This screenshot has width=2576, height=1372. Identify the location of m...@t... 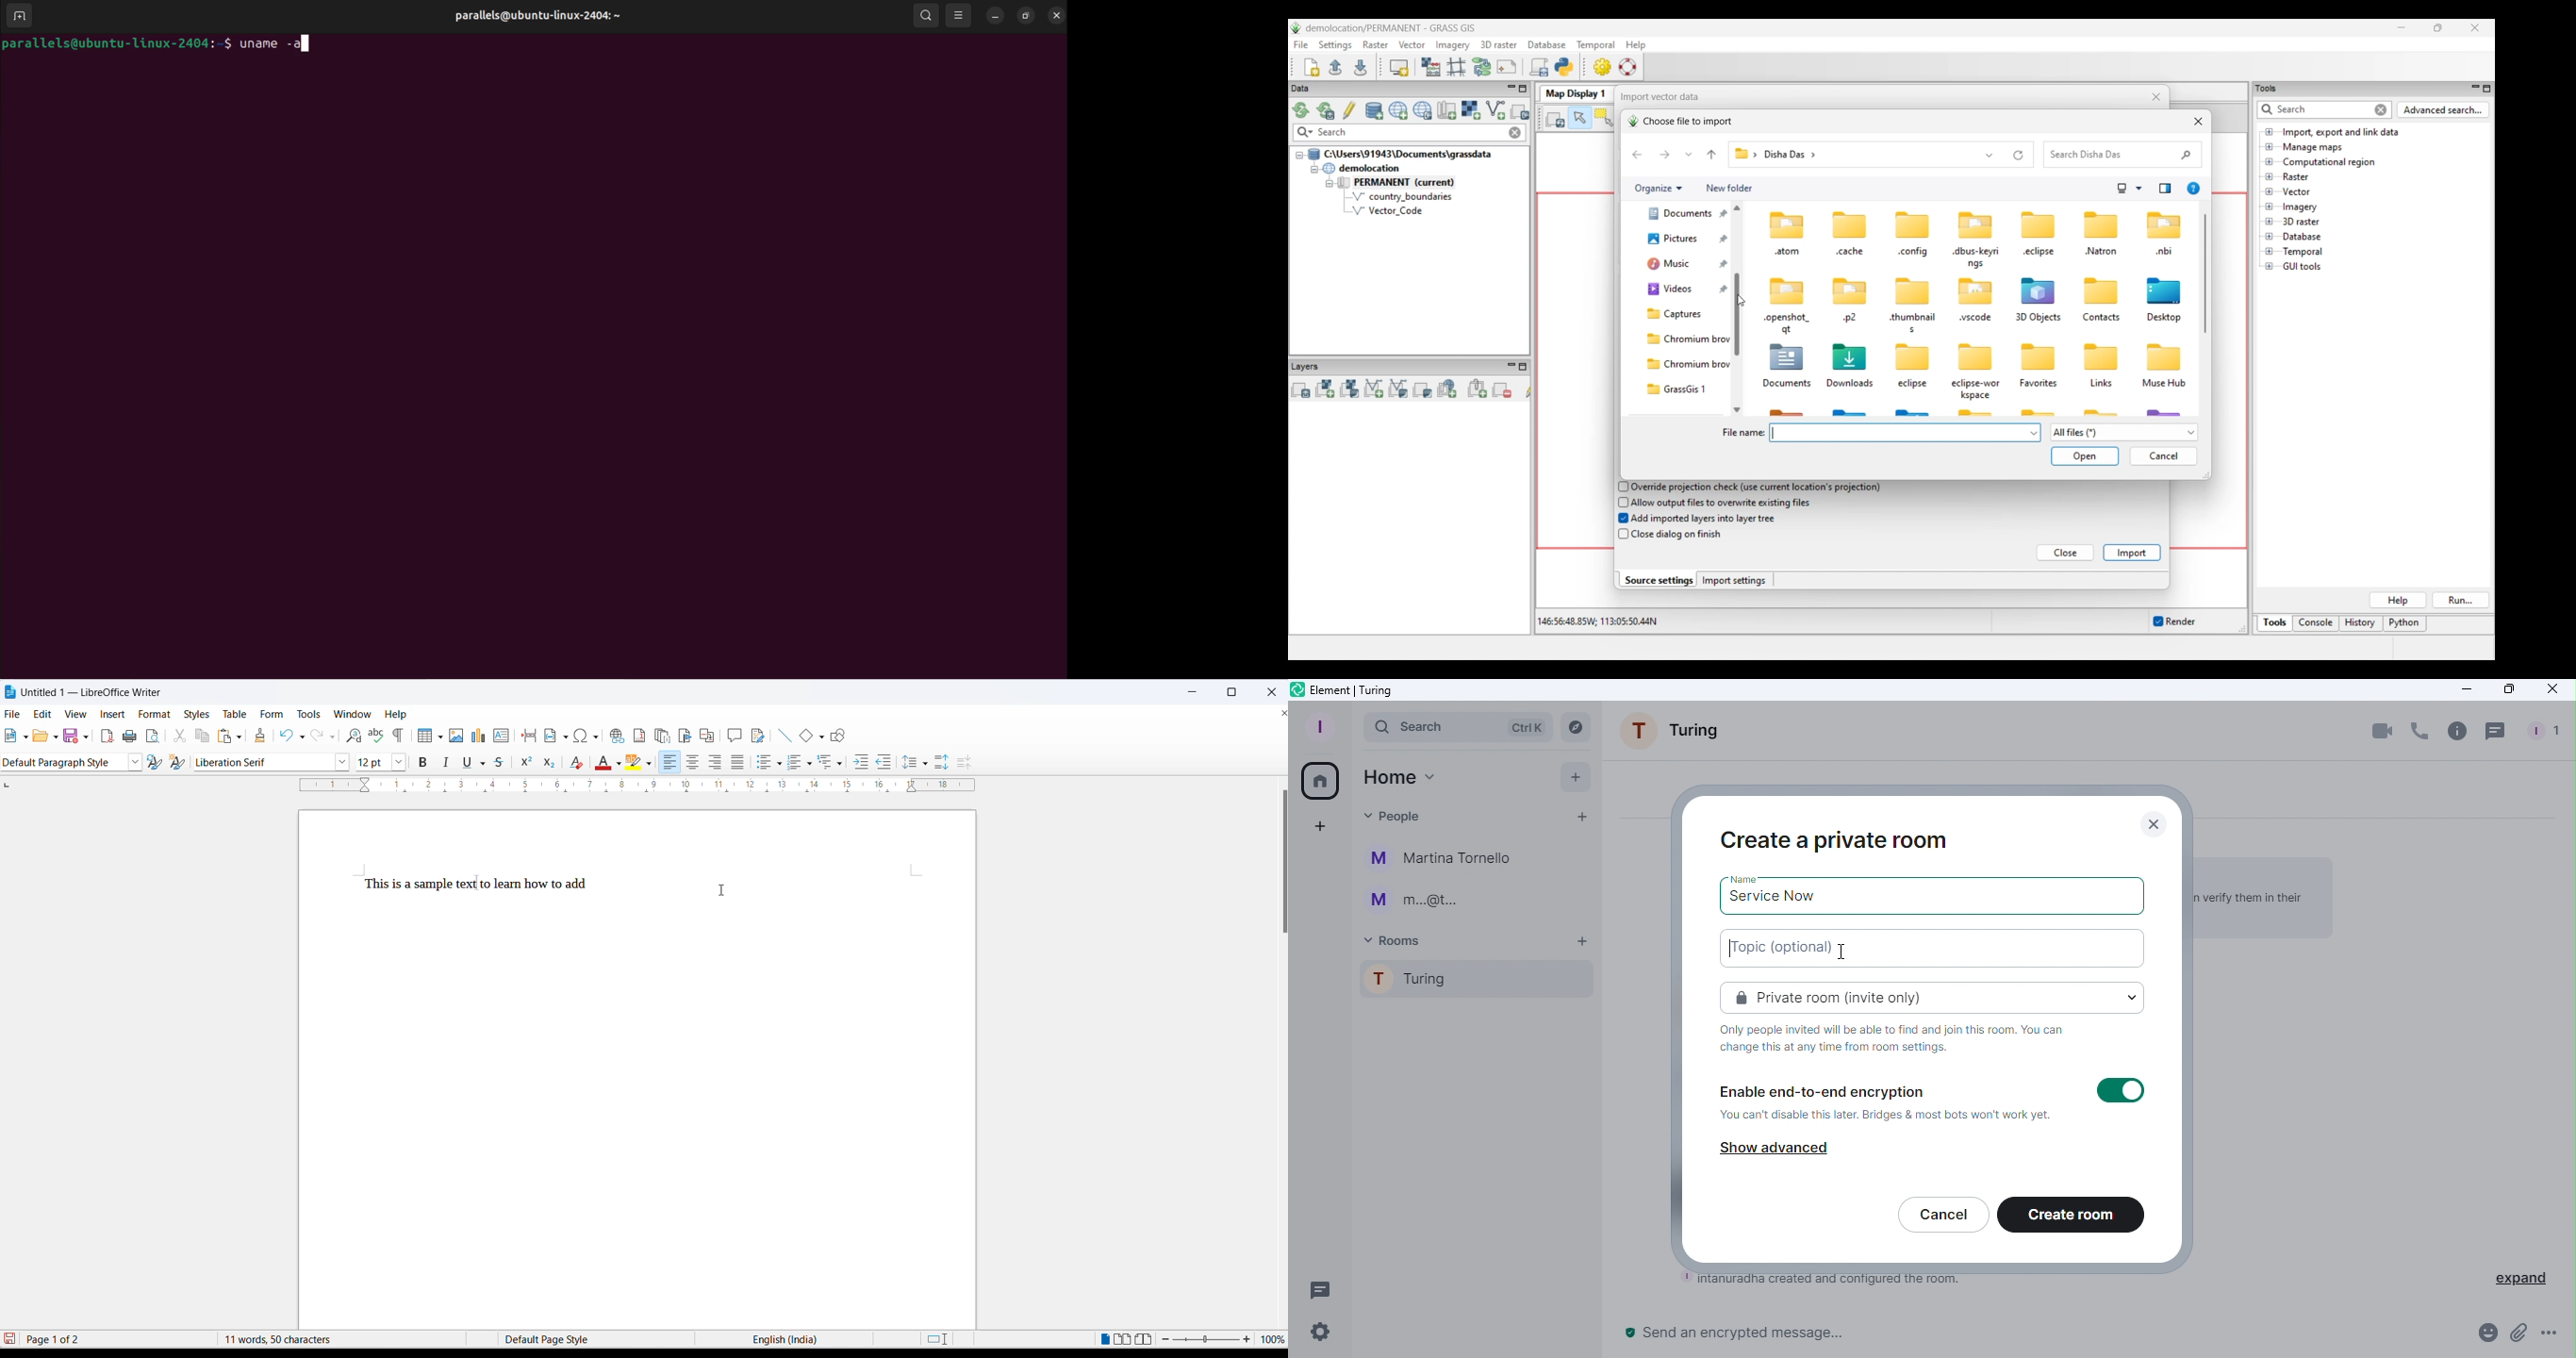
(1411, 901).